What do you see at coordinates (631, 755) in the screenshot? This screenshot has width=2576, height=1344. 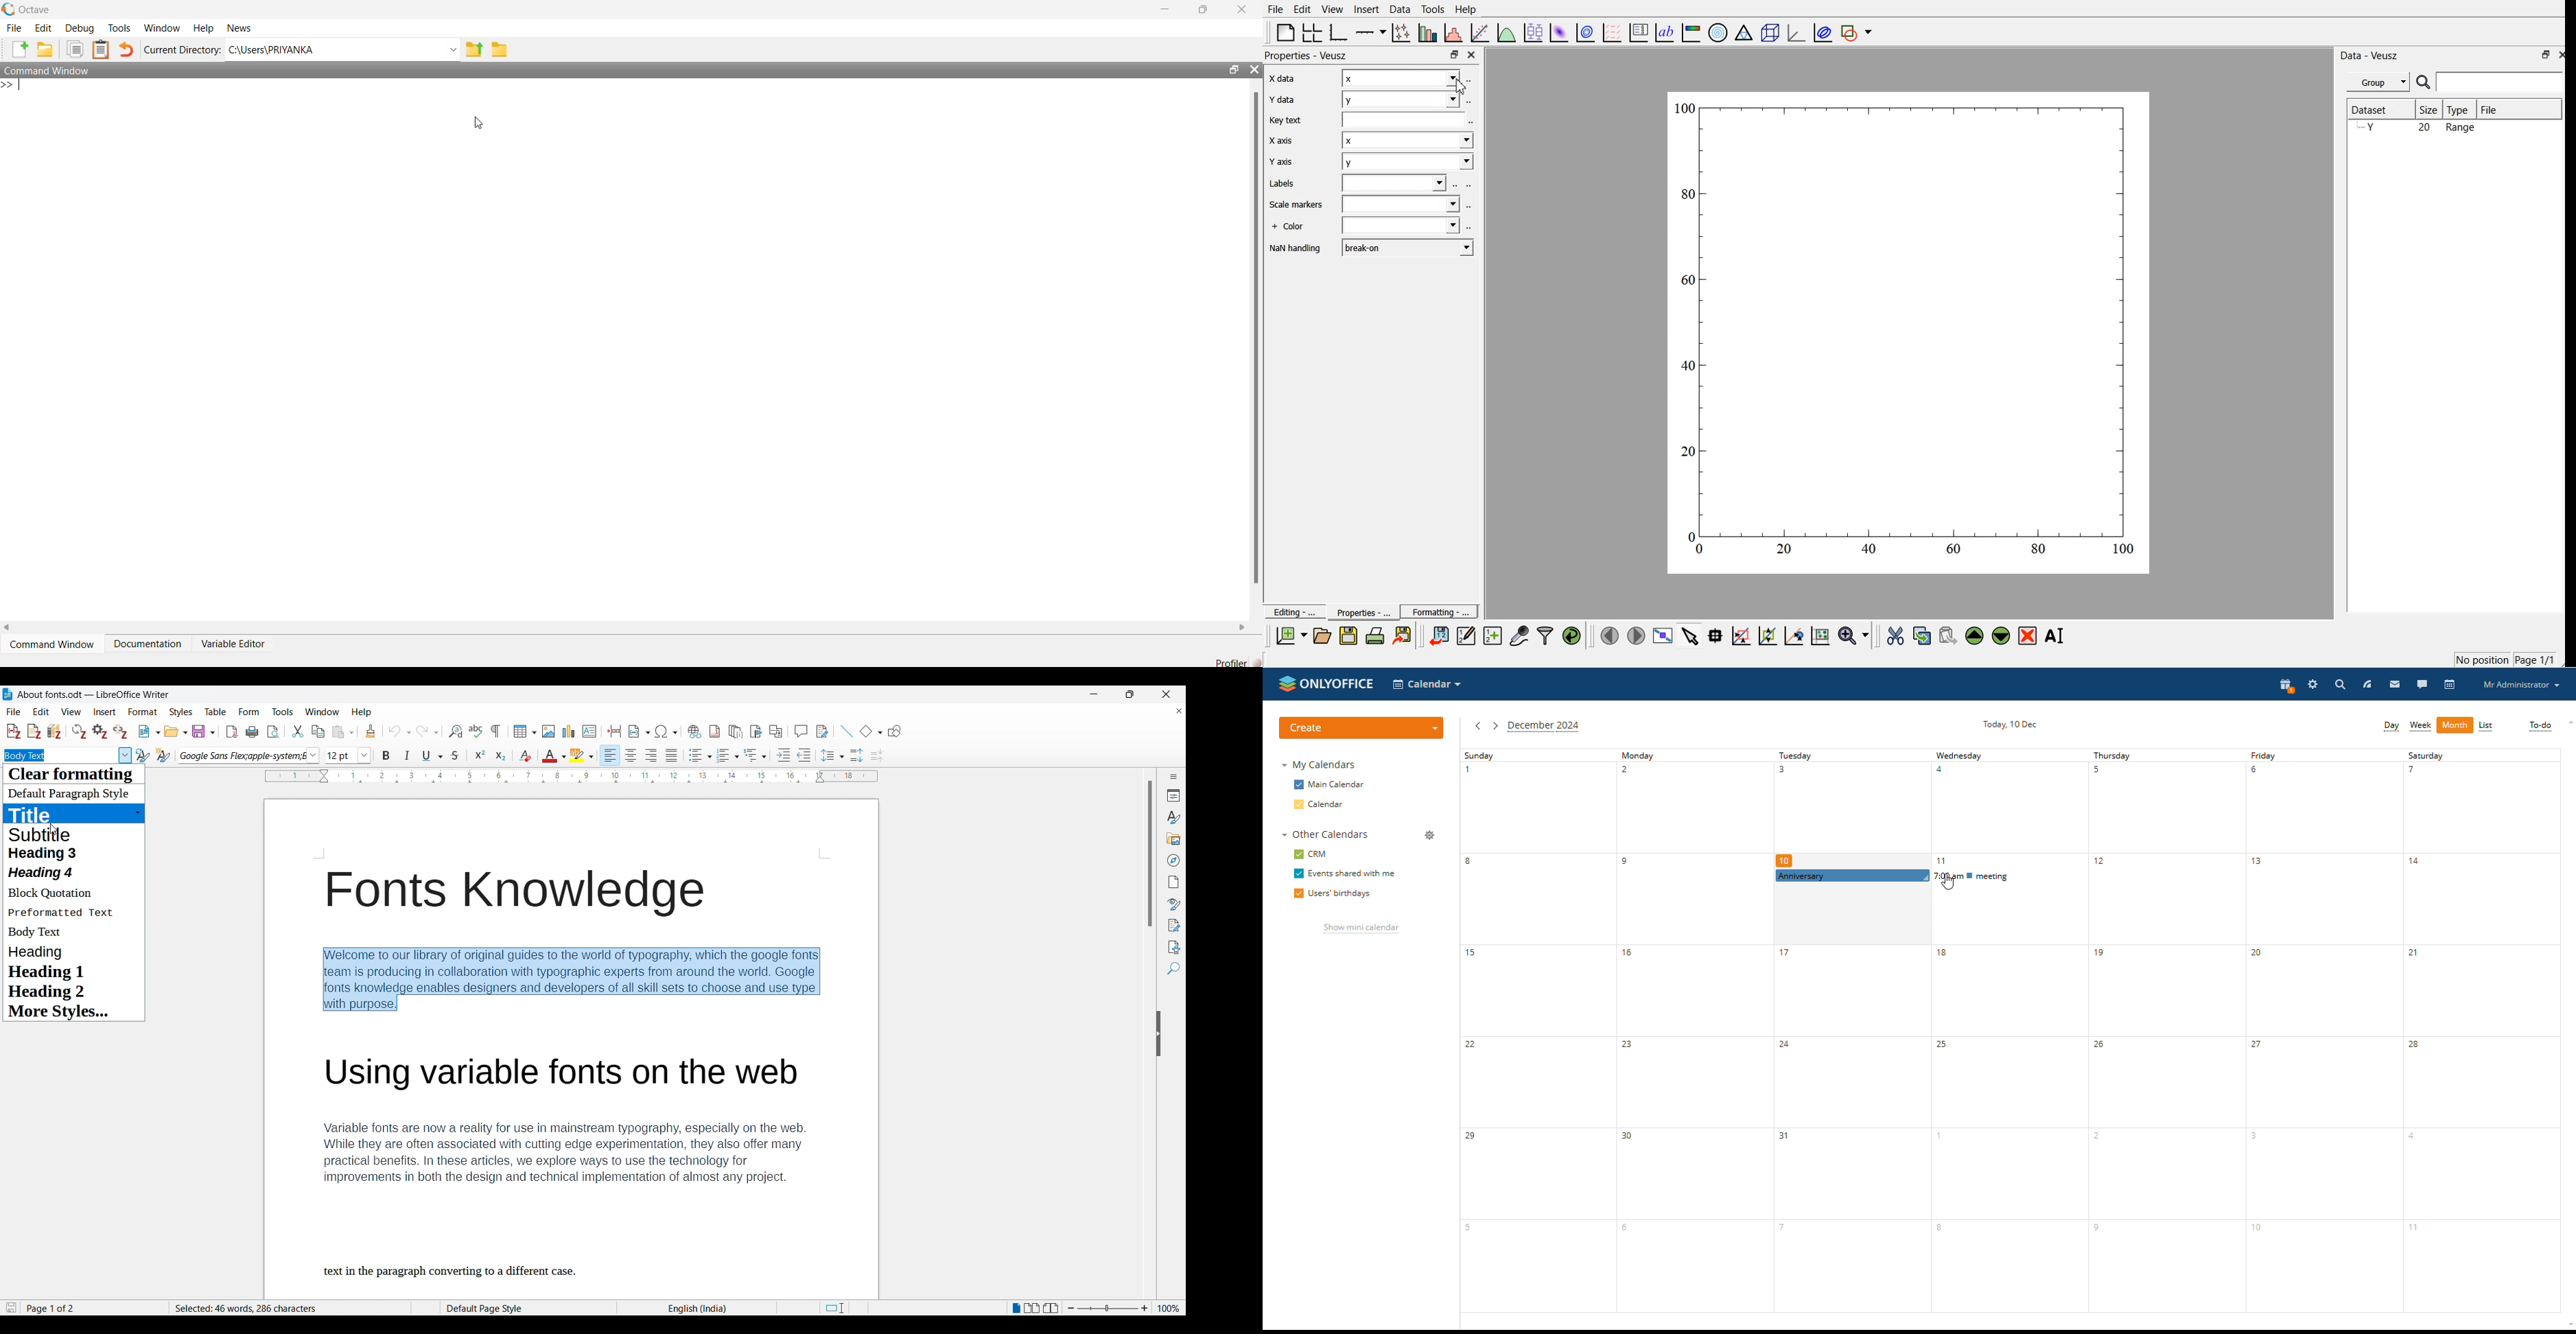 I see `Centre alignment` at bounding box center [631, 755].